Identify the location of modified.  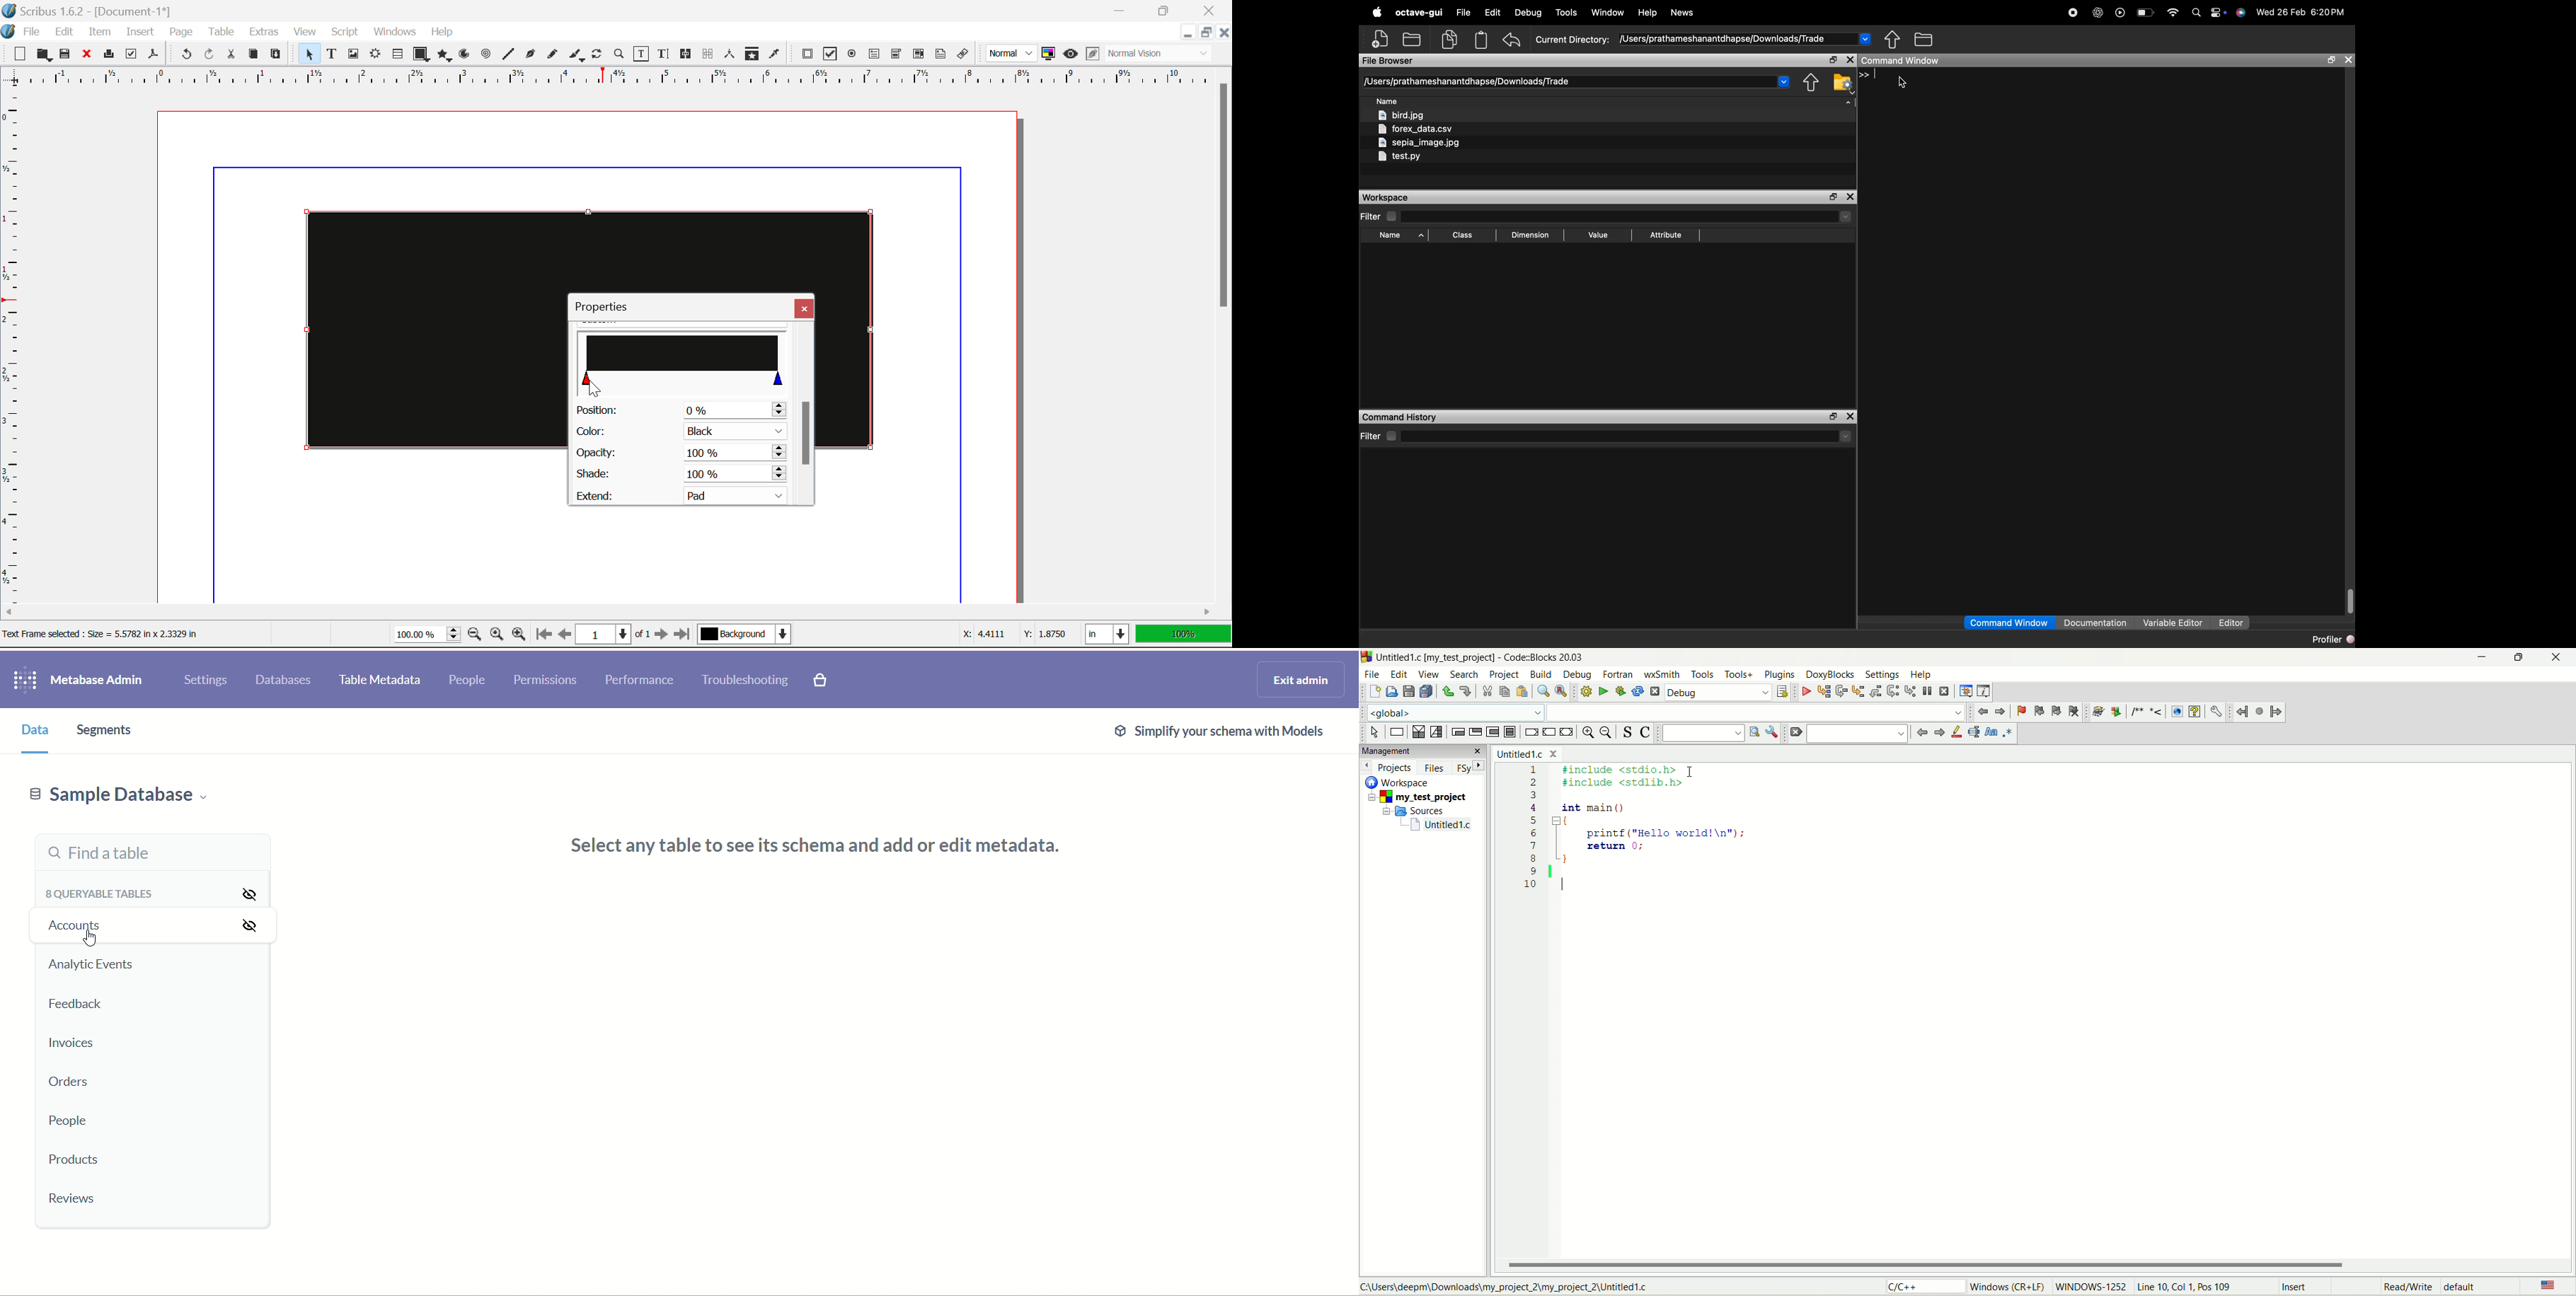
(2350, 1286).